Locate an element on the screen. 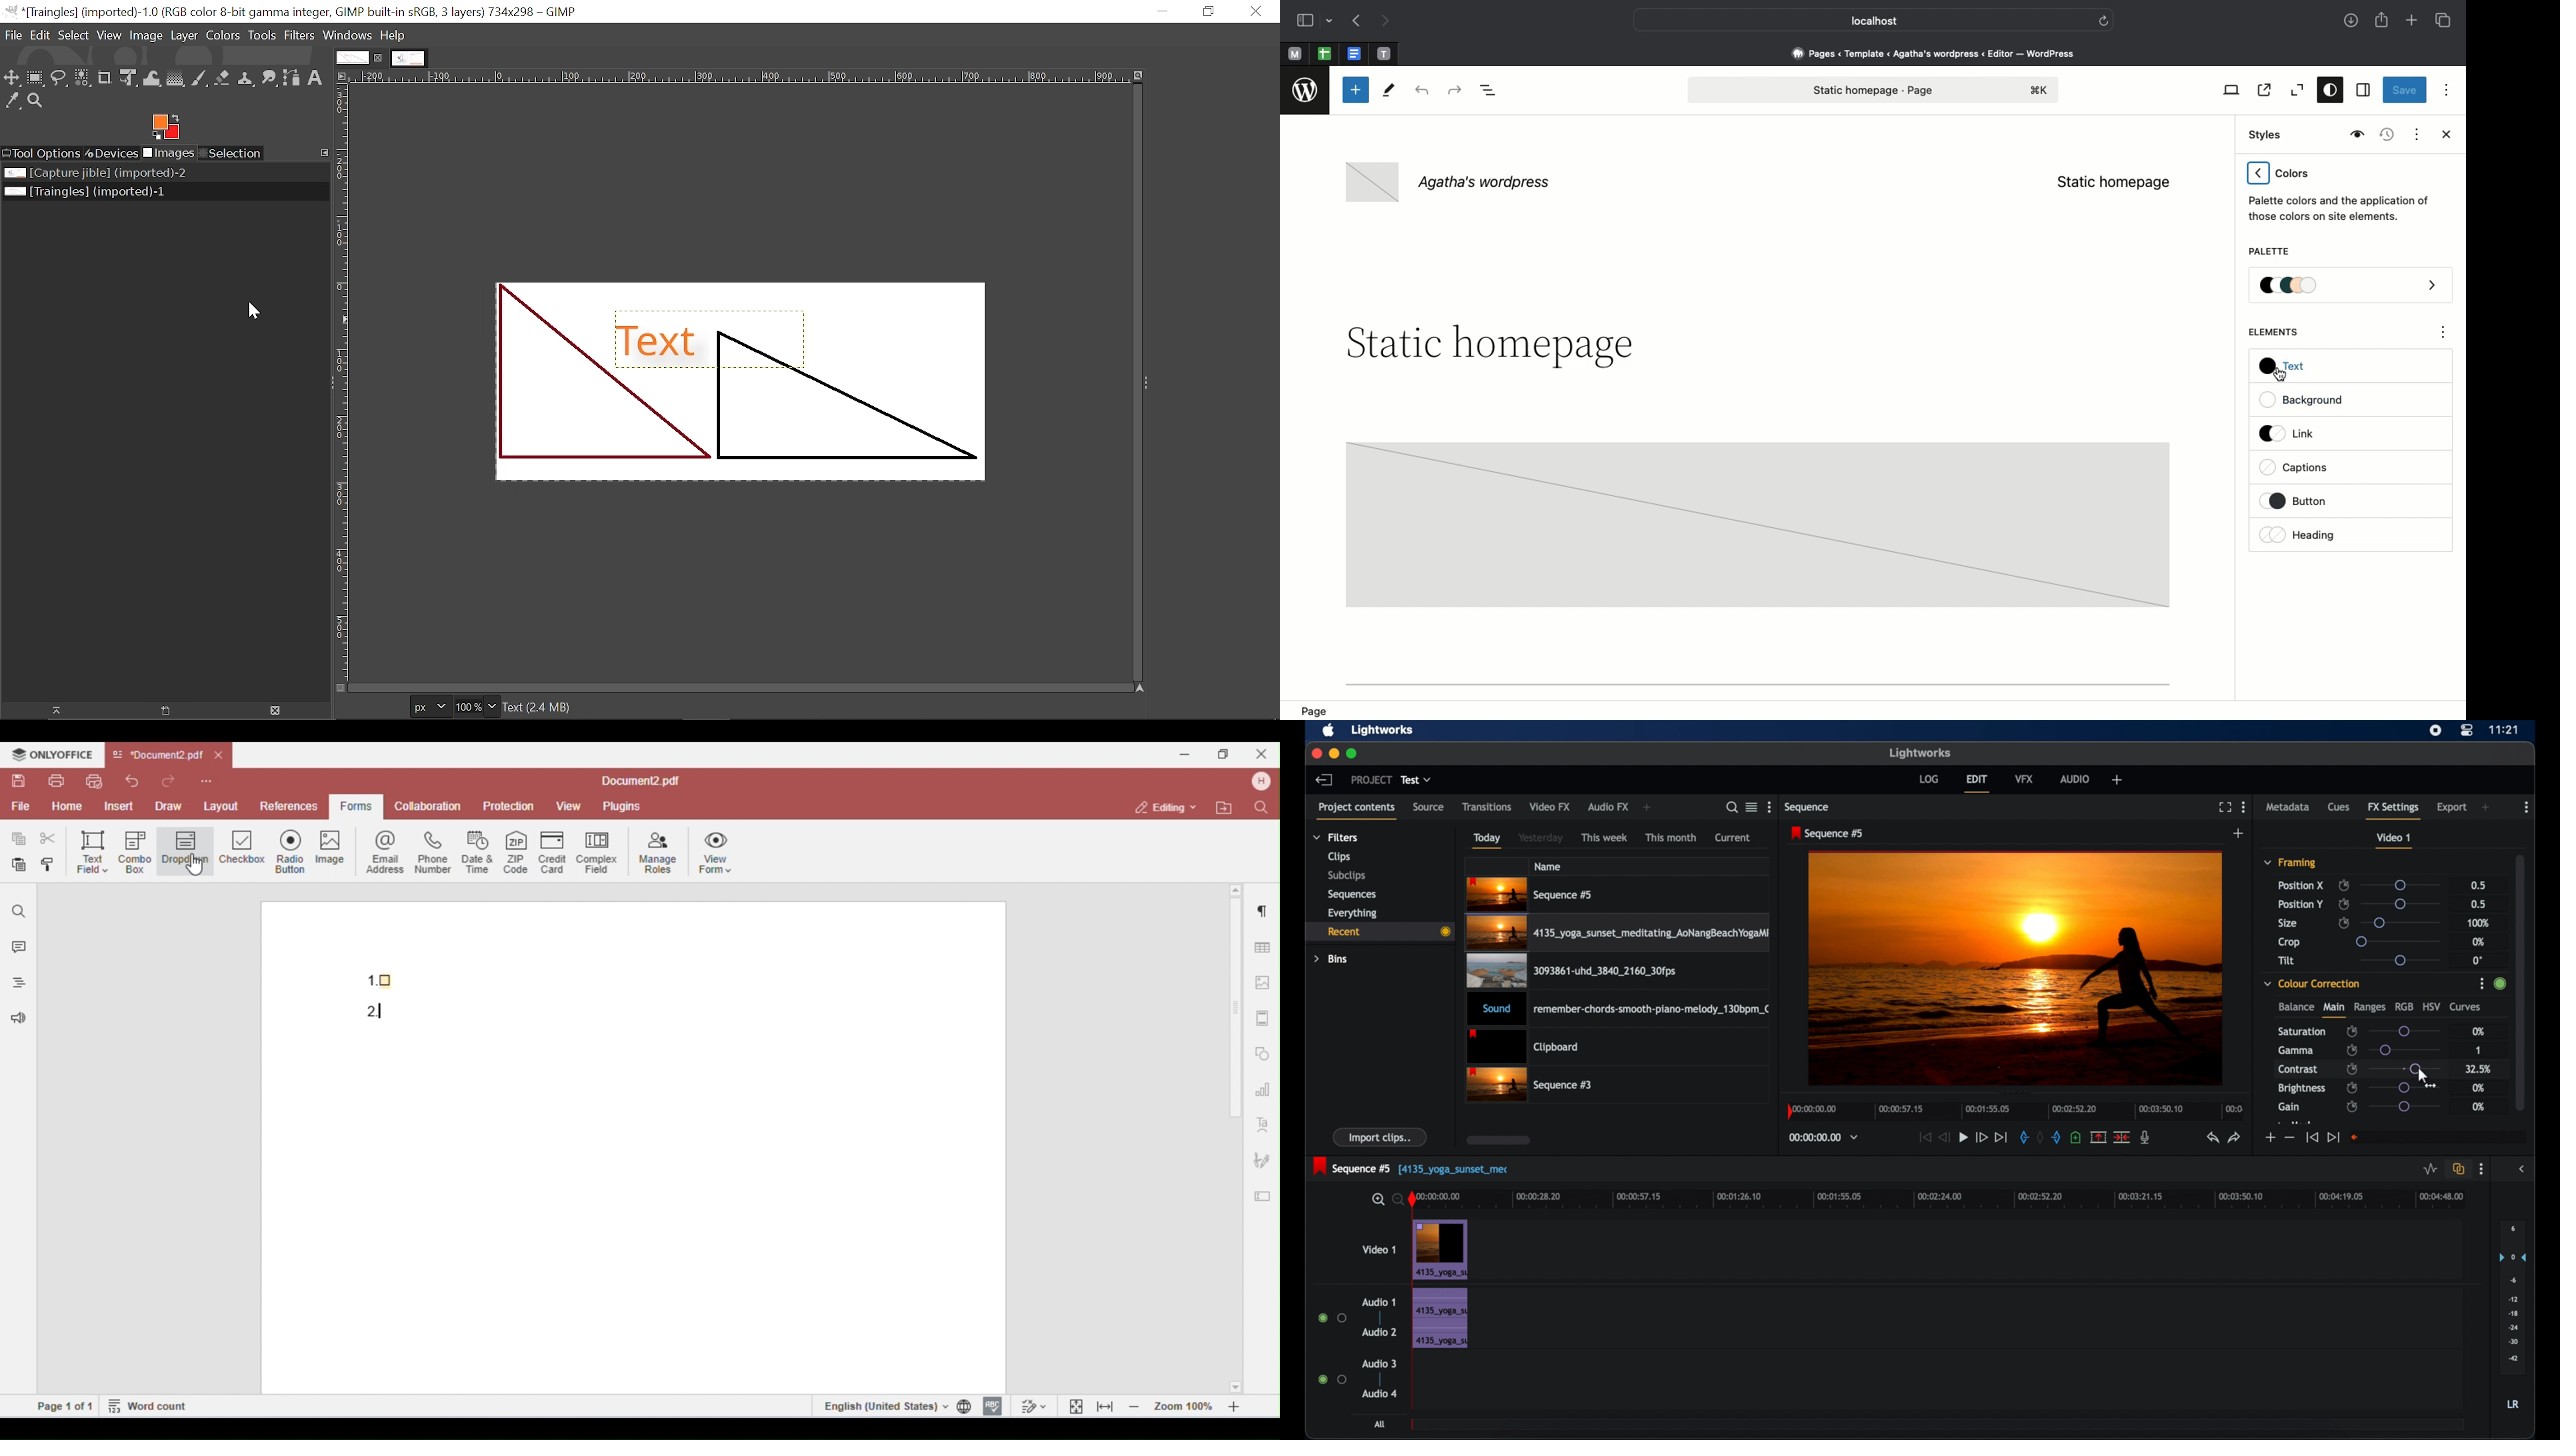  Static homepage is located at coordinates (2114, 182).